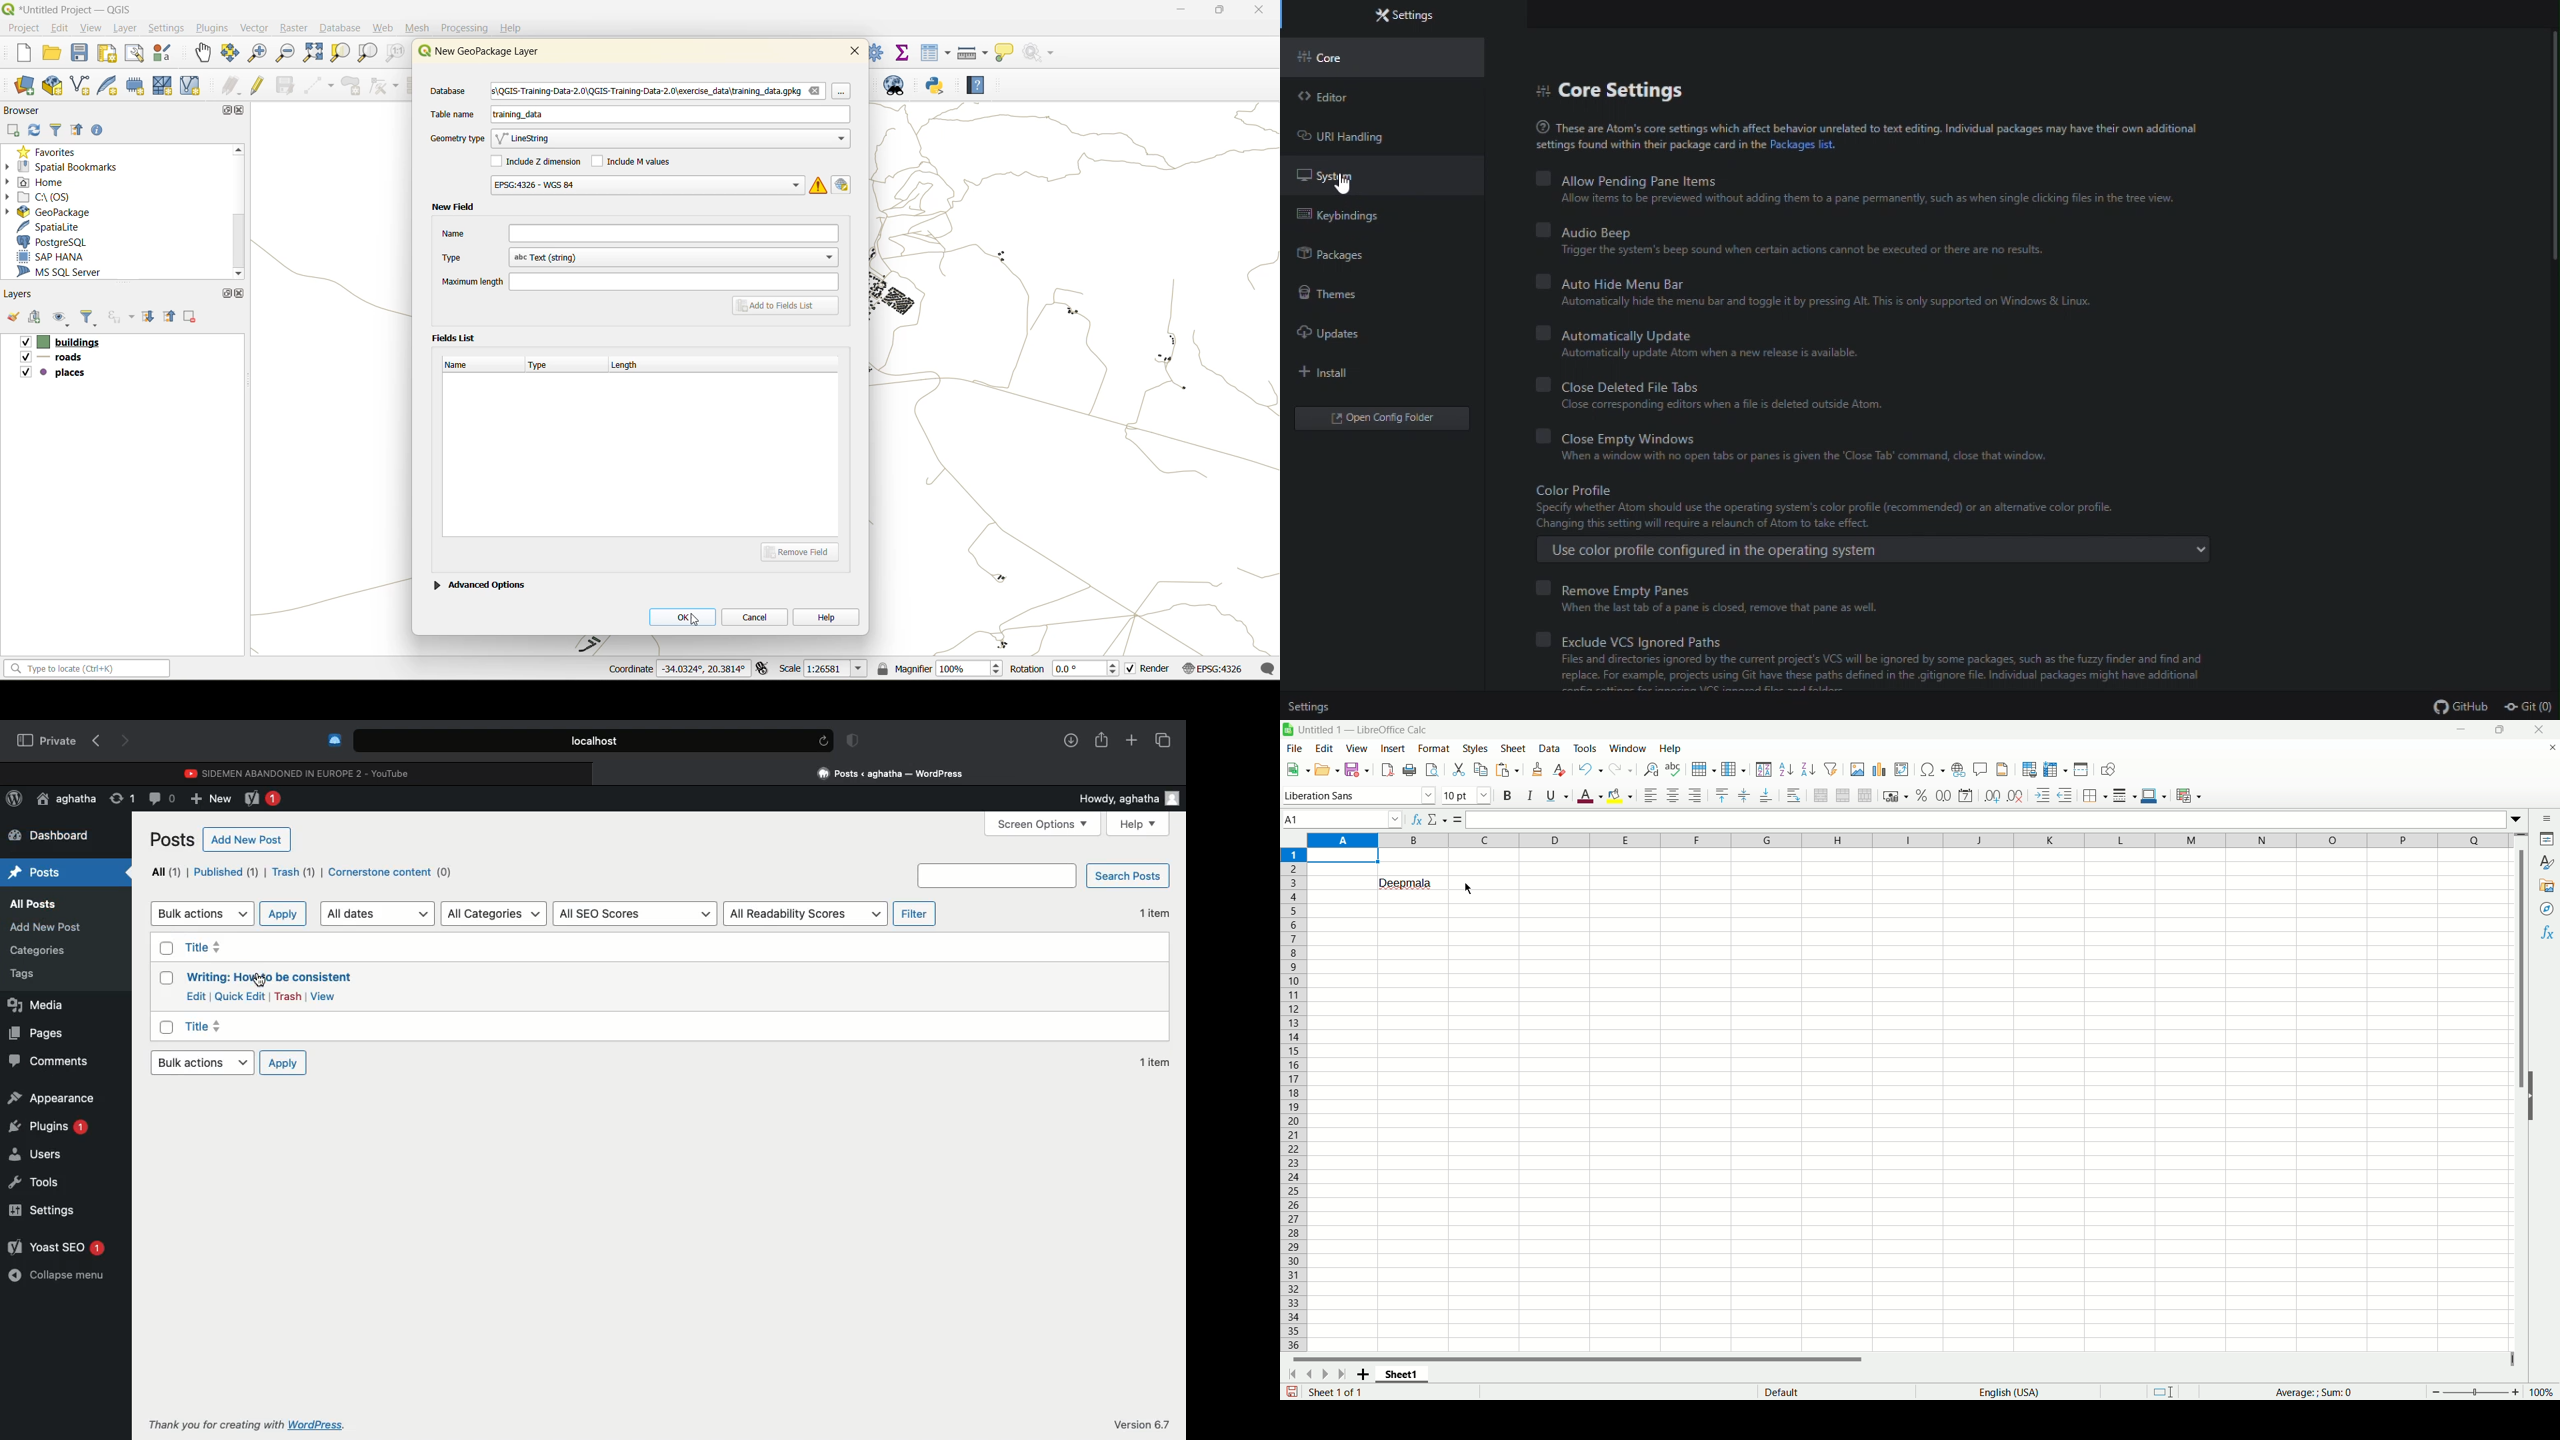 The image size is (2576, 1456). I want to click on Search posts, so click(1046, 876).